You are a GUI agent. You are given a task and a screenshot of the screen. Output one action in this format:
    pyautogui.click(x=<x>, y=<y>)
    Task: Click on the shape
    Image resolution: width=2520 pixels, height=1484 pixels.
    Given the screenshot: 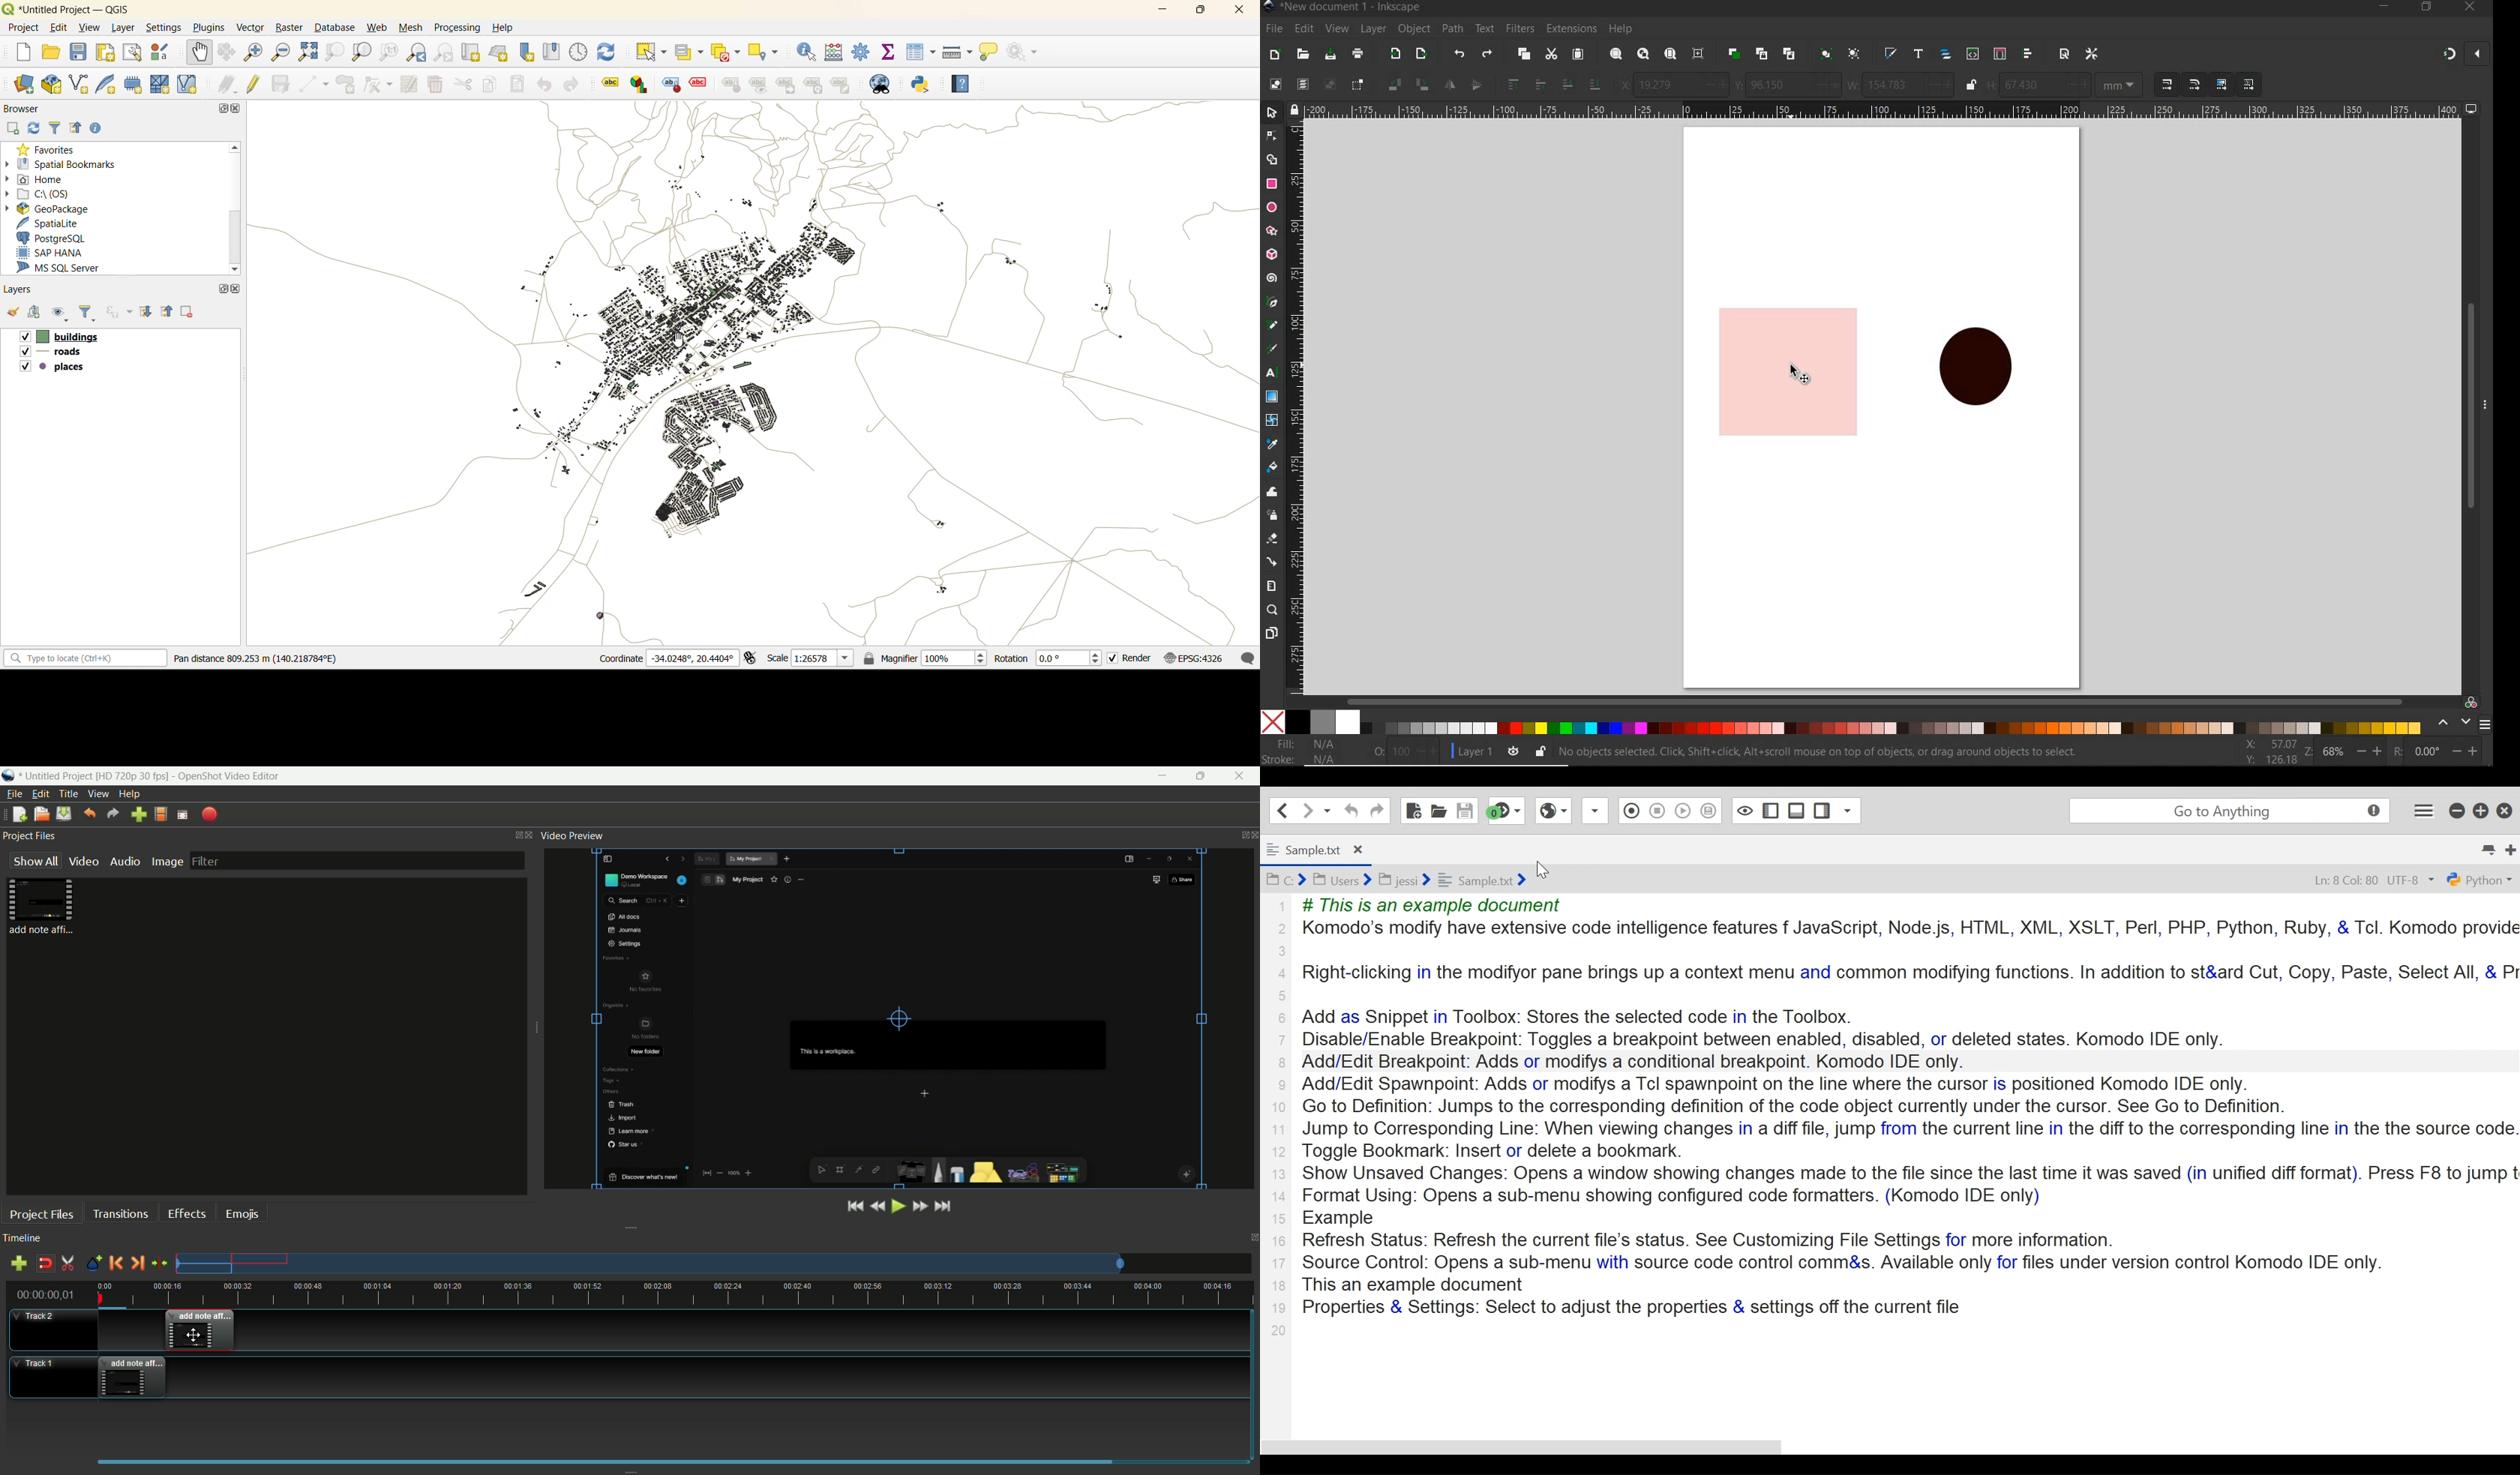 What is the action you would take?
    pyautogui.click(x=1791, y=374)
    